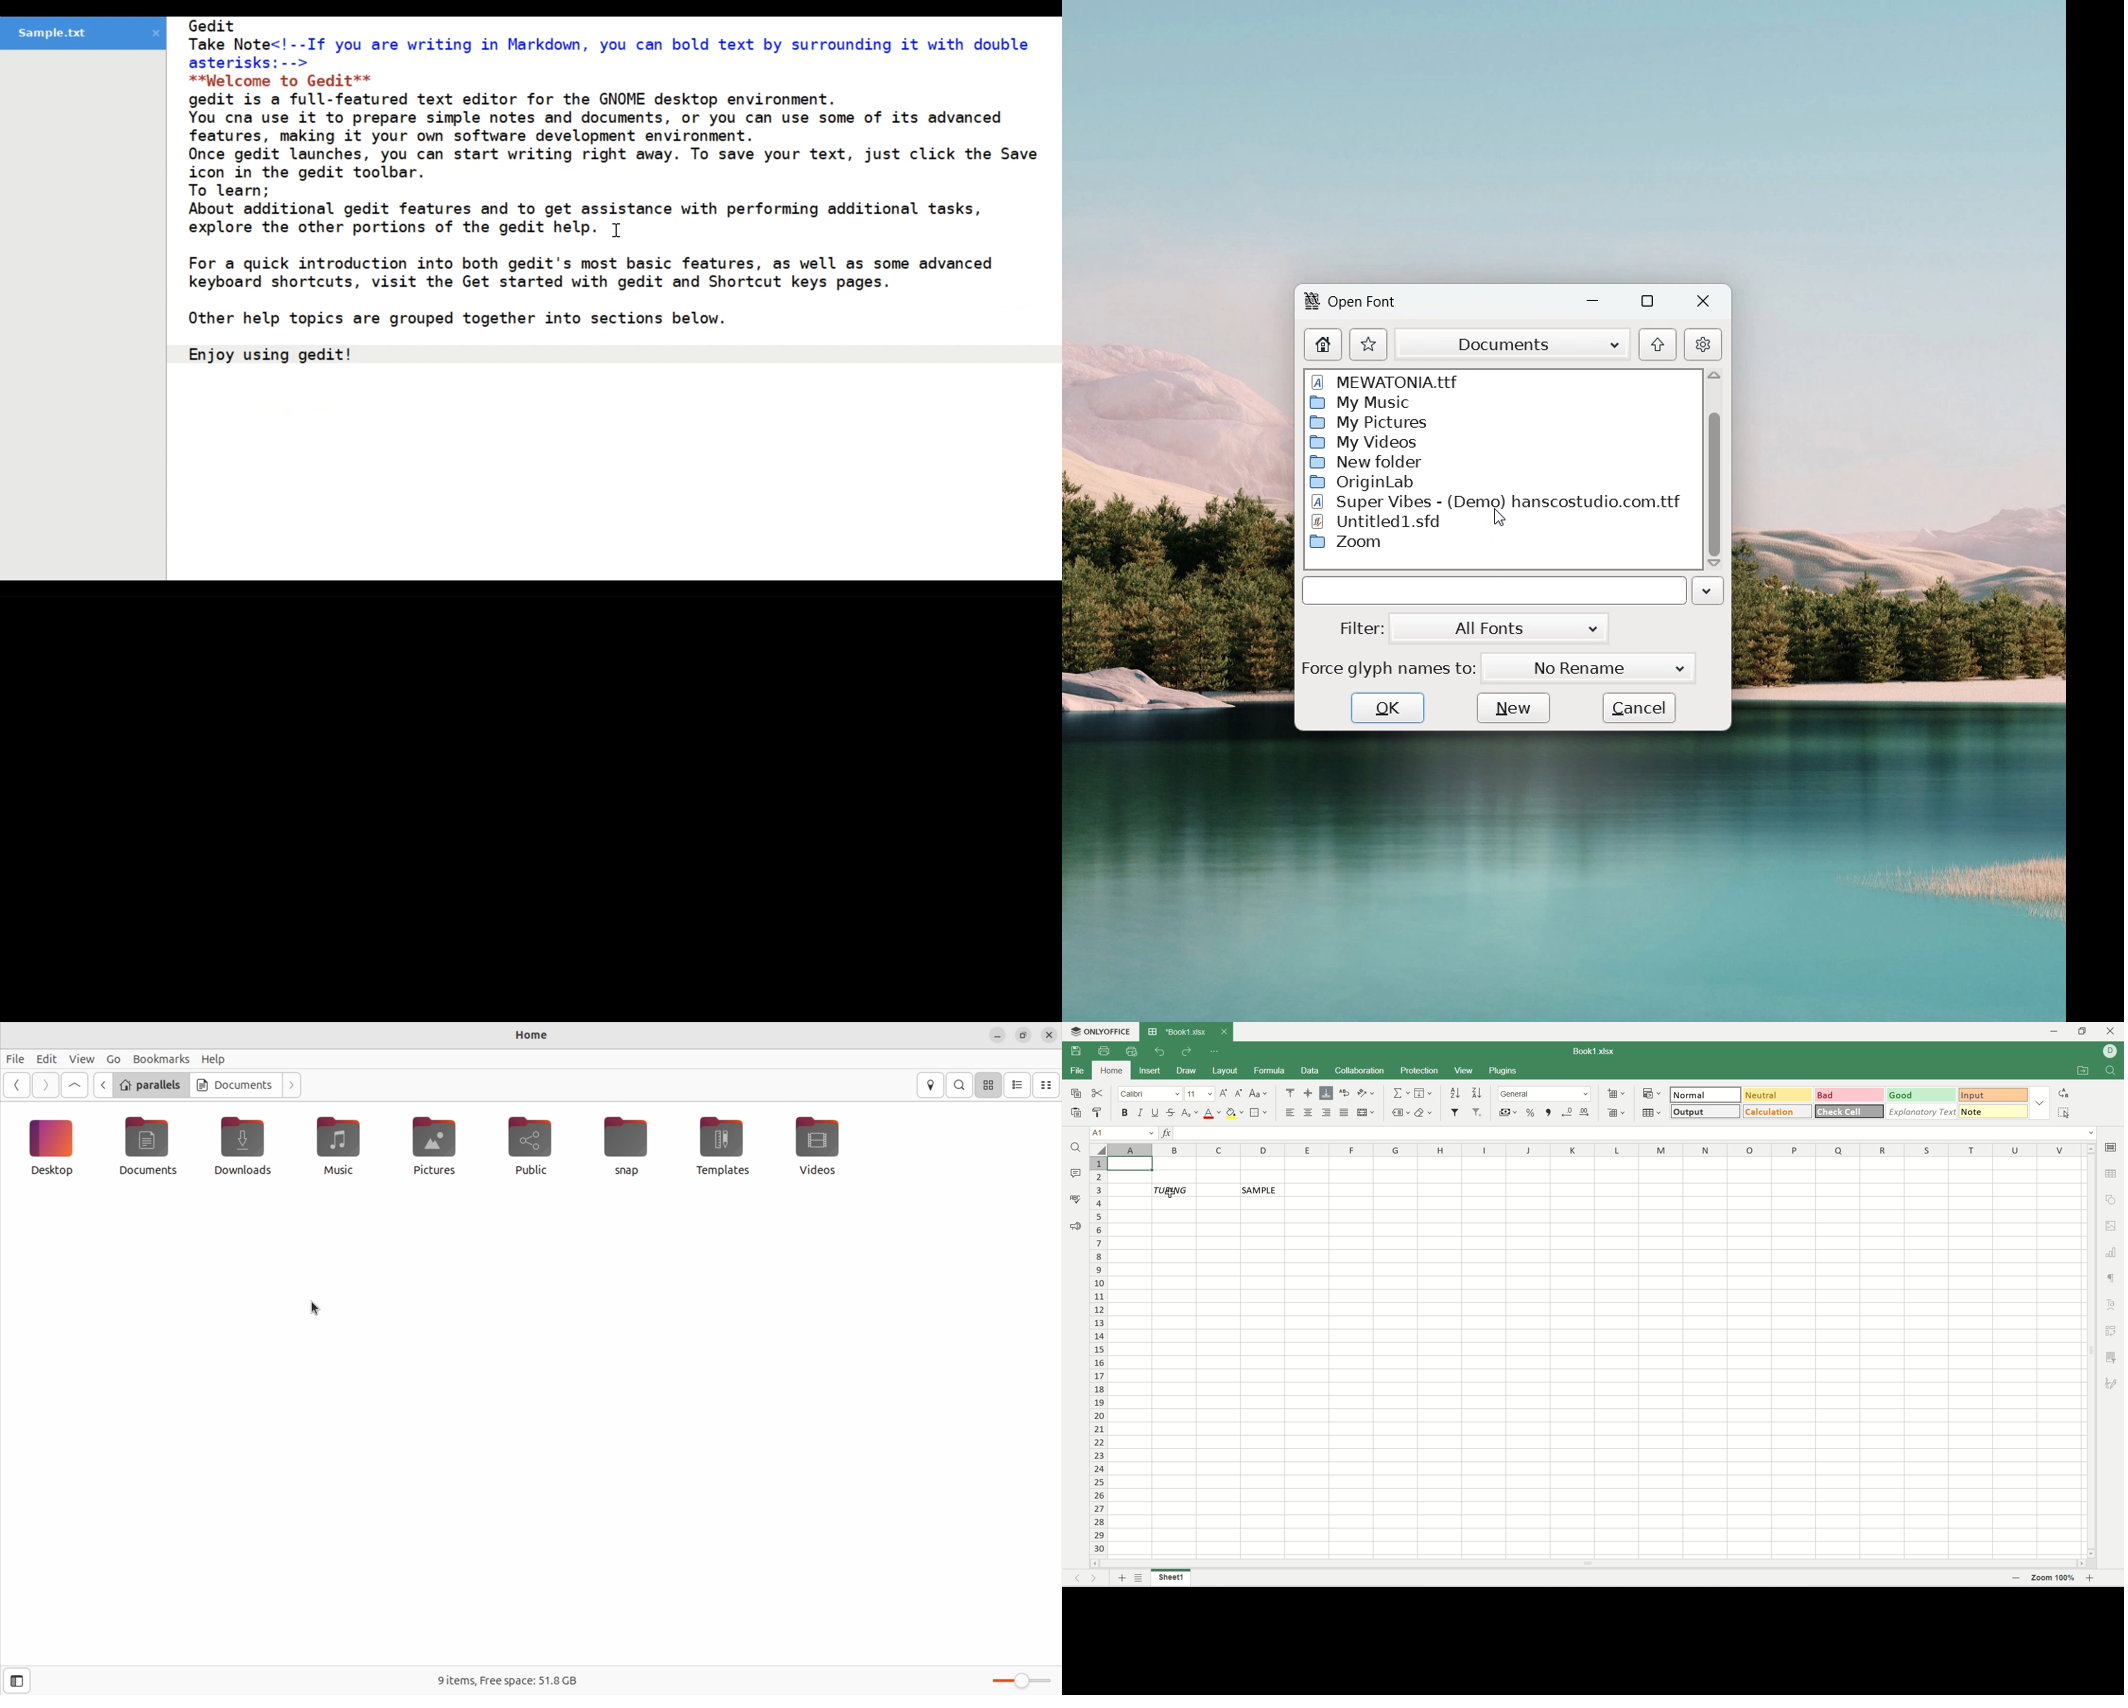 The height and width of the screenshot is (1708, 2128). I want to click on resize, so click(1026, 1036).